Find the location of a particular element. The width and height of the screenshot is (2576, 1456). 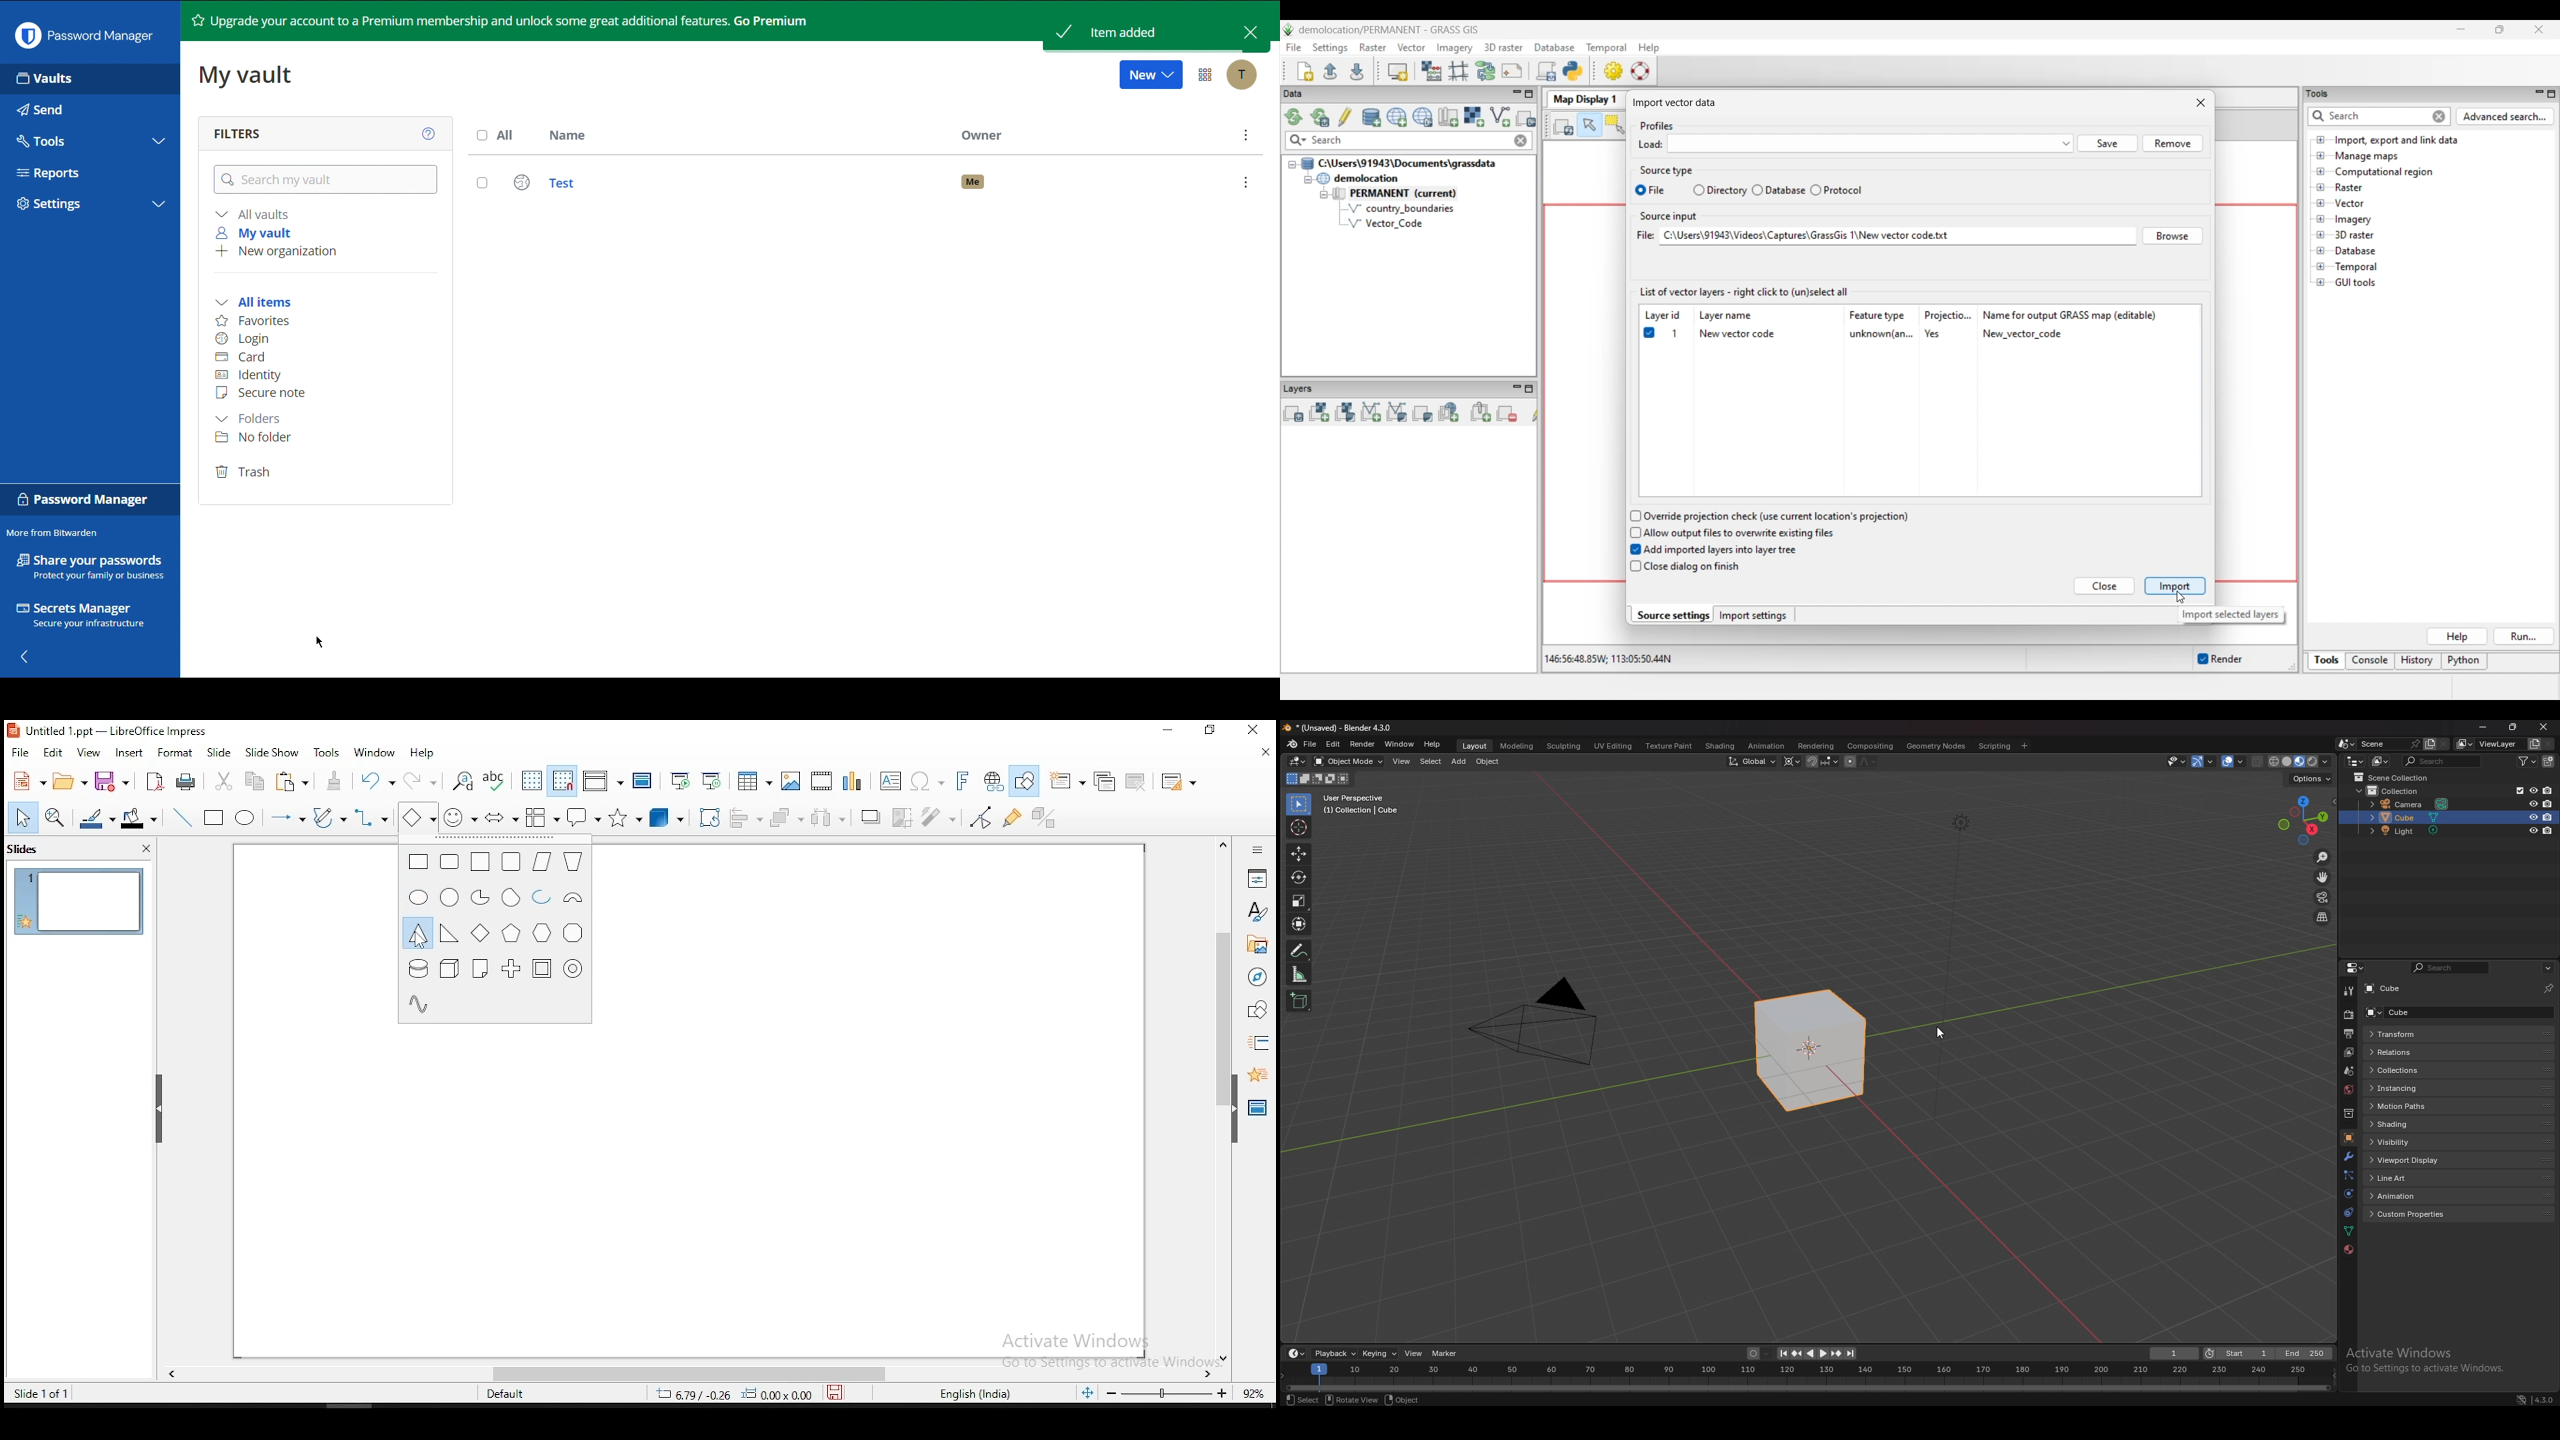

shapes is located at coordinates (1258, 1011).